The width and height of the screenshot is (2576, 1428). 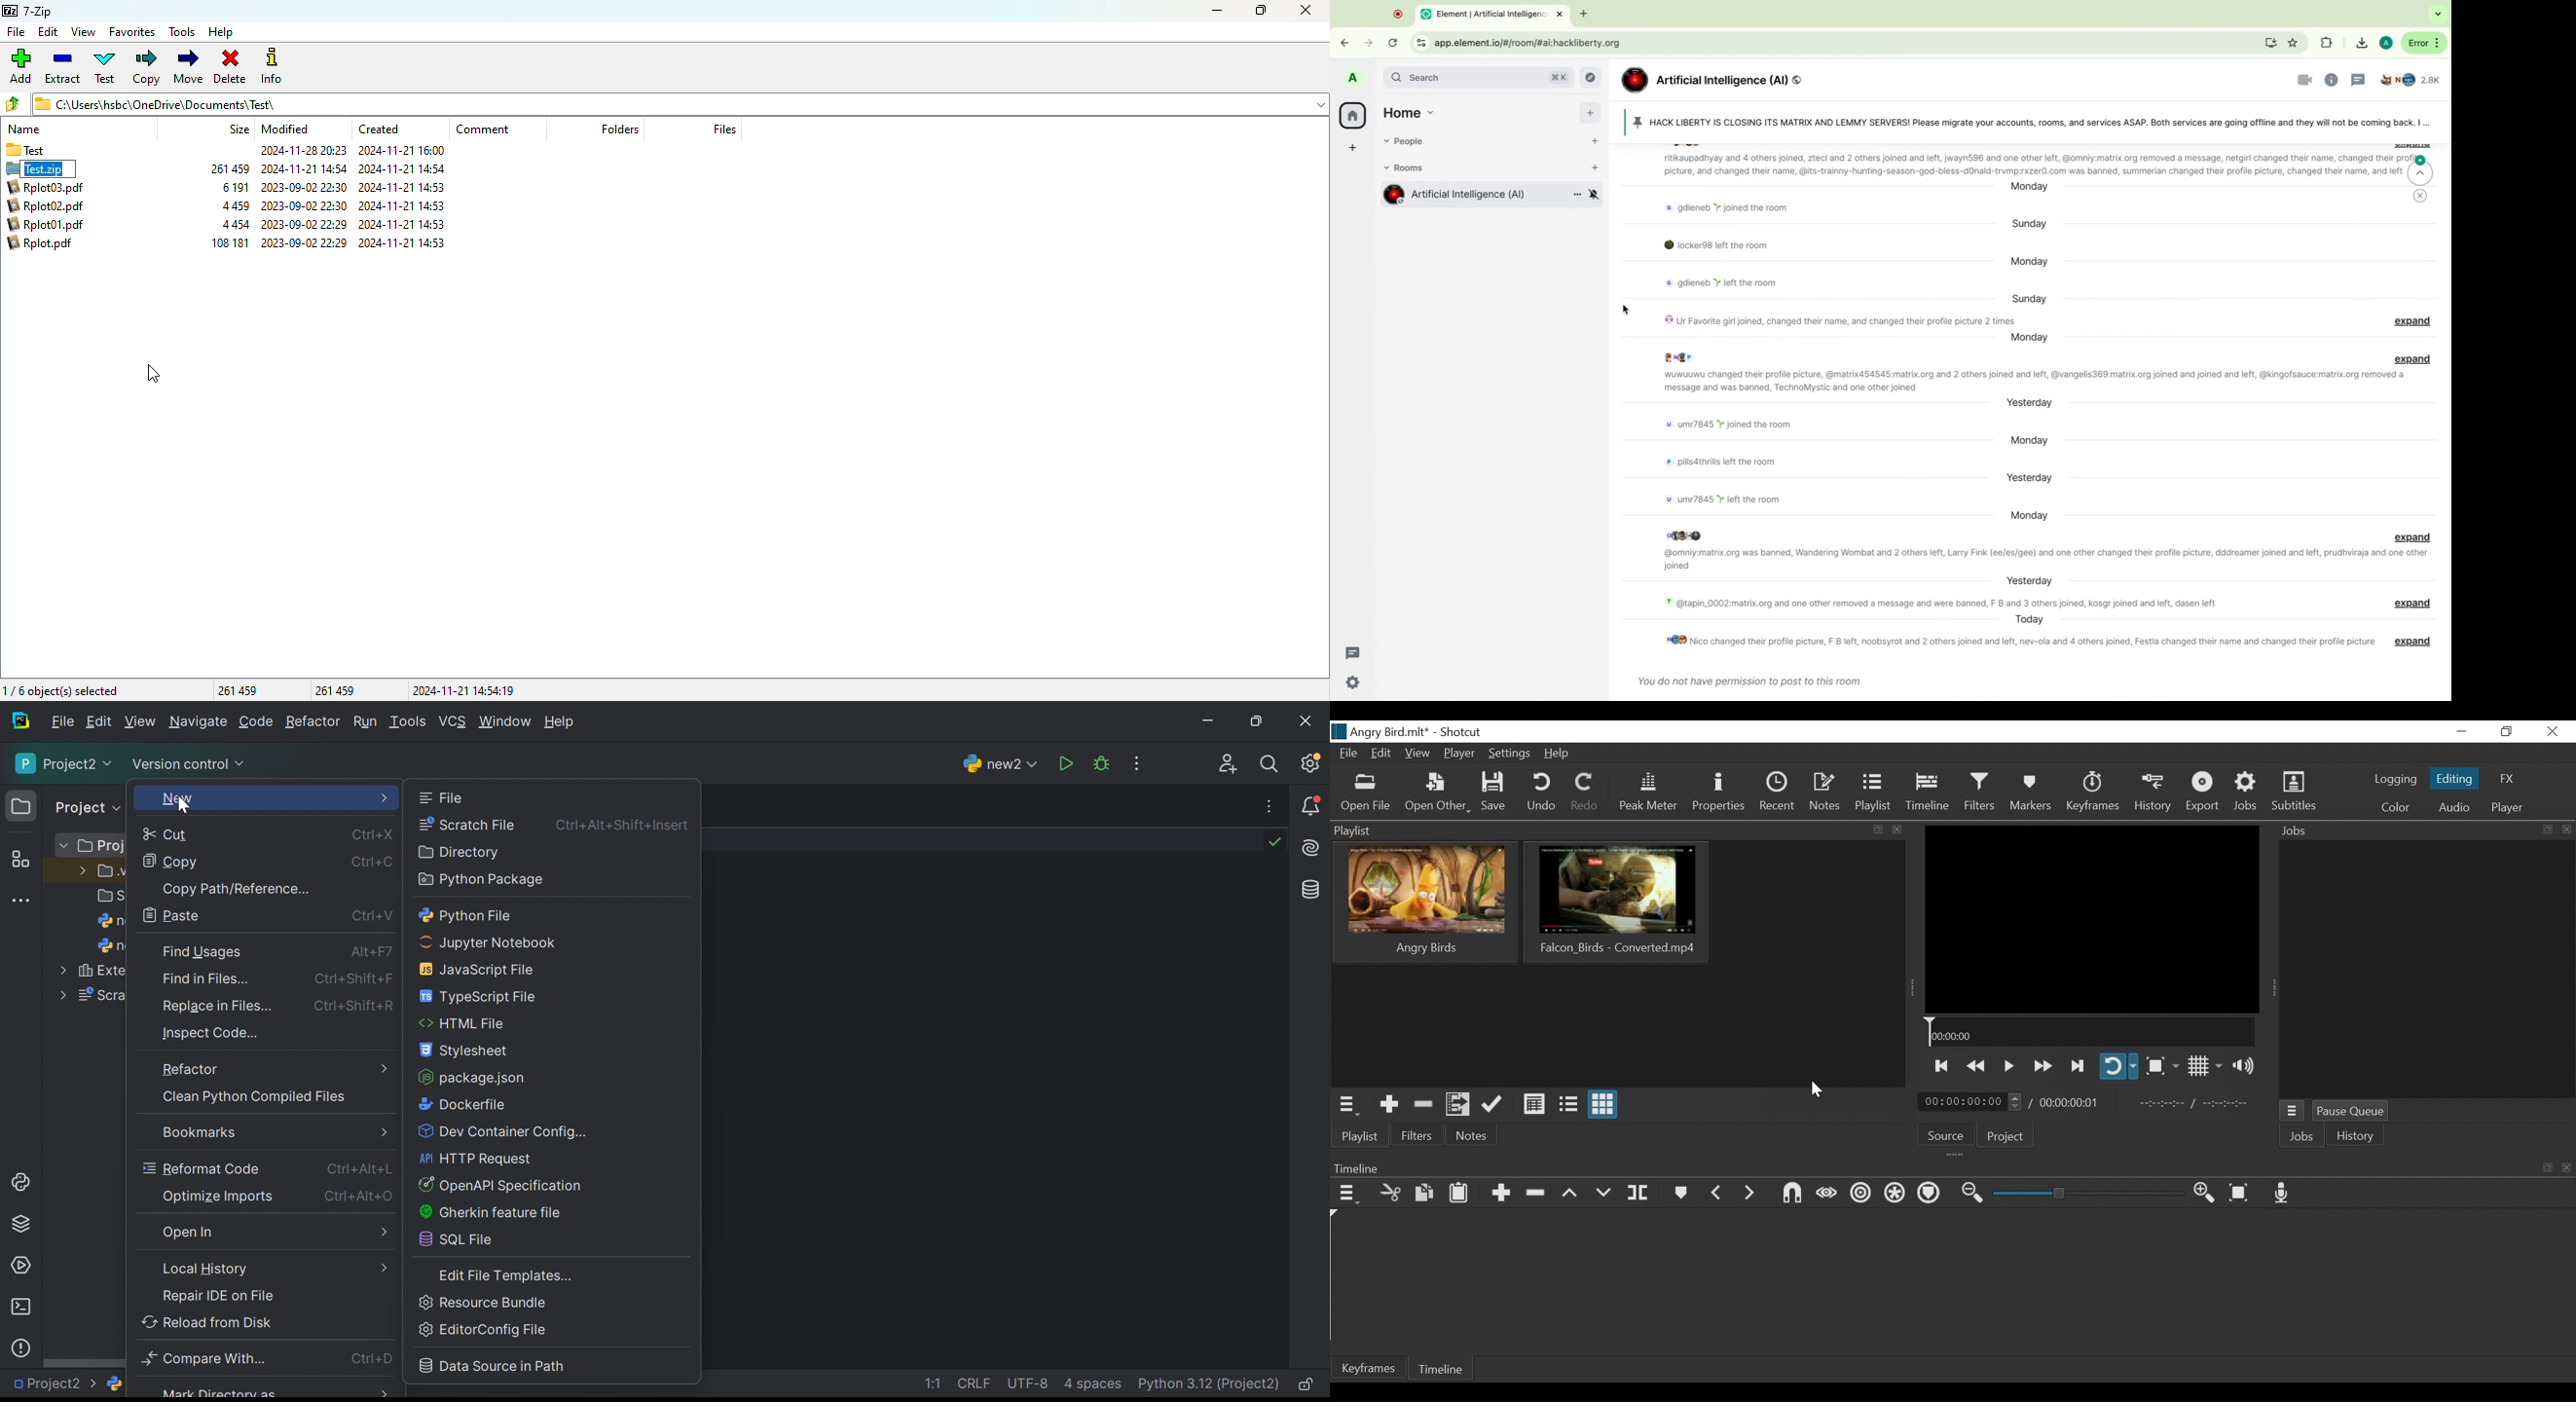 What do you see at coordinates (1686, 534) in the screenshot?
I see `profile pictures` at bounding box center [1686, 534].